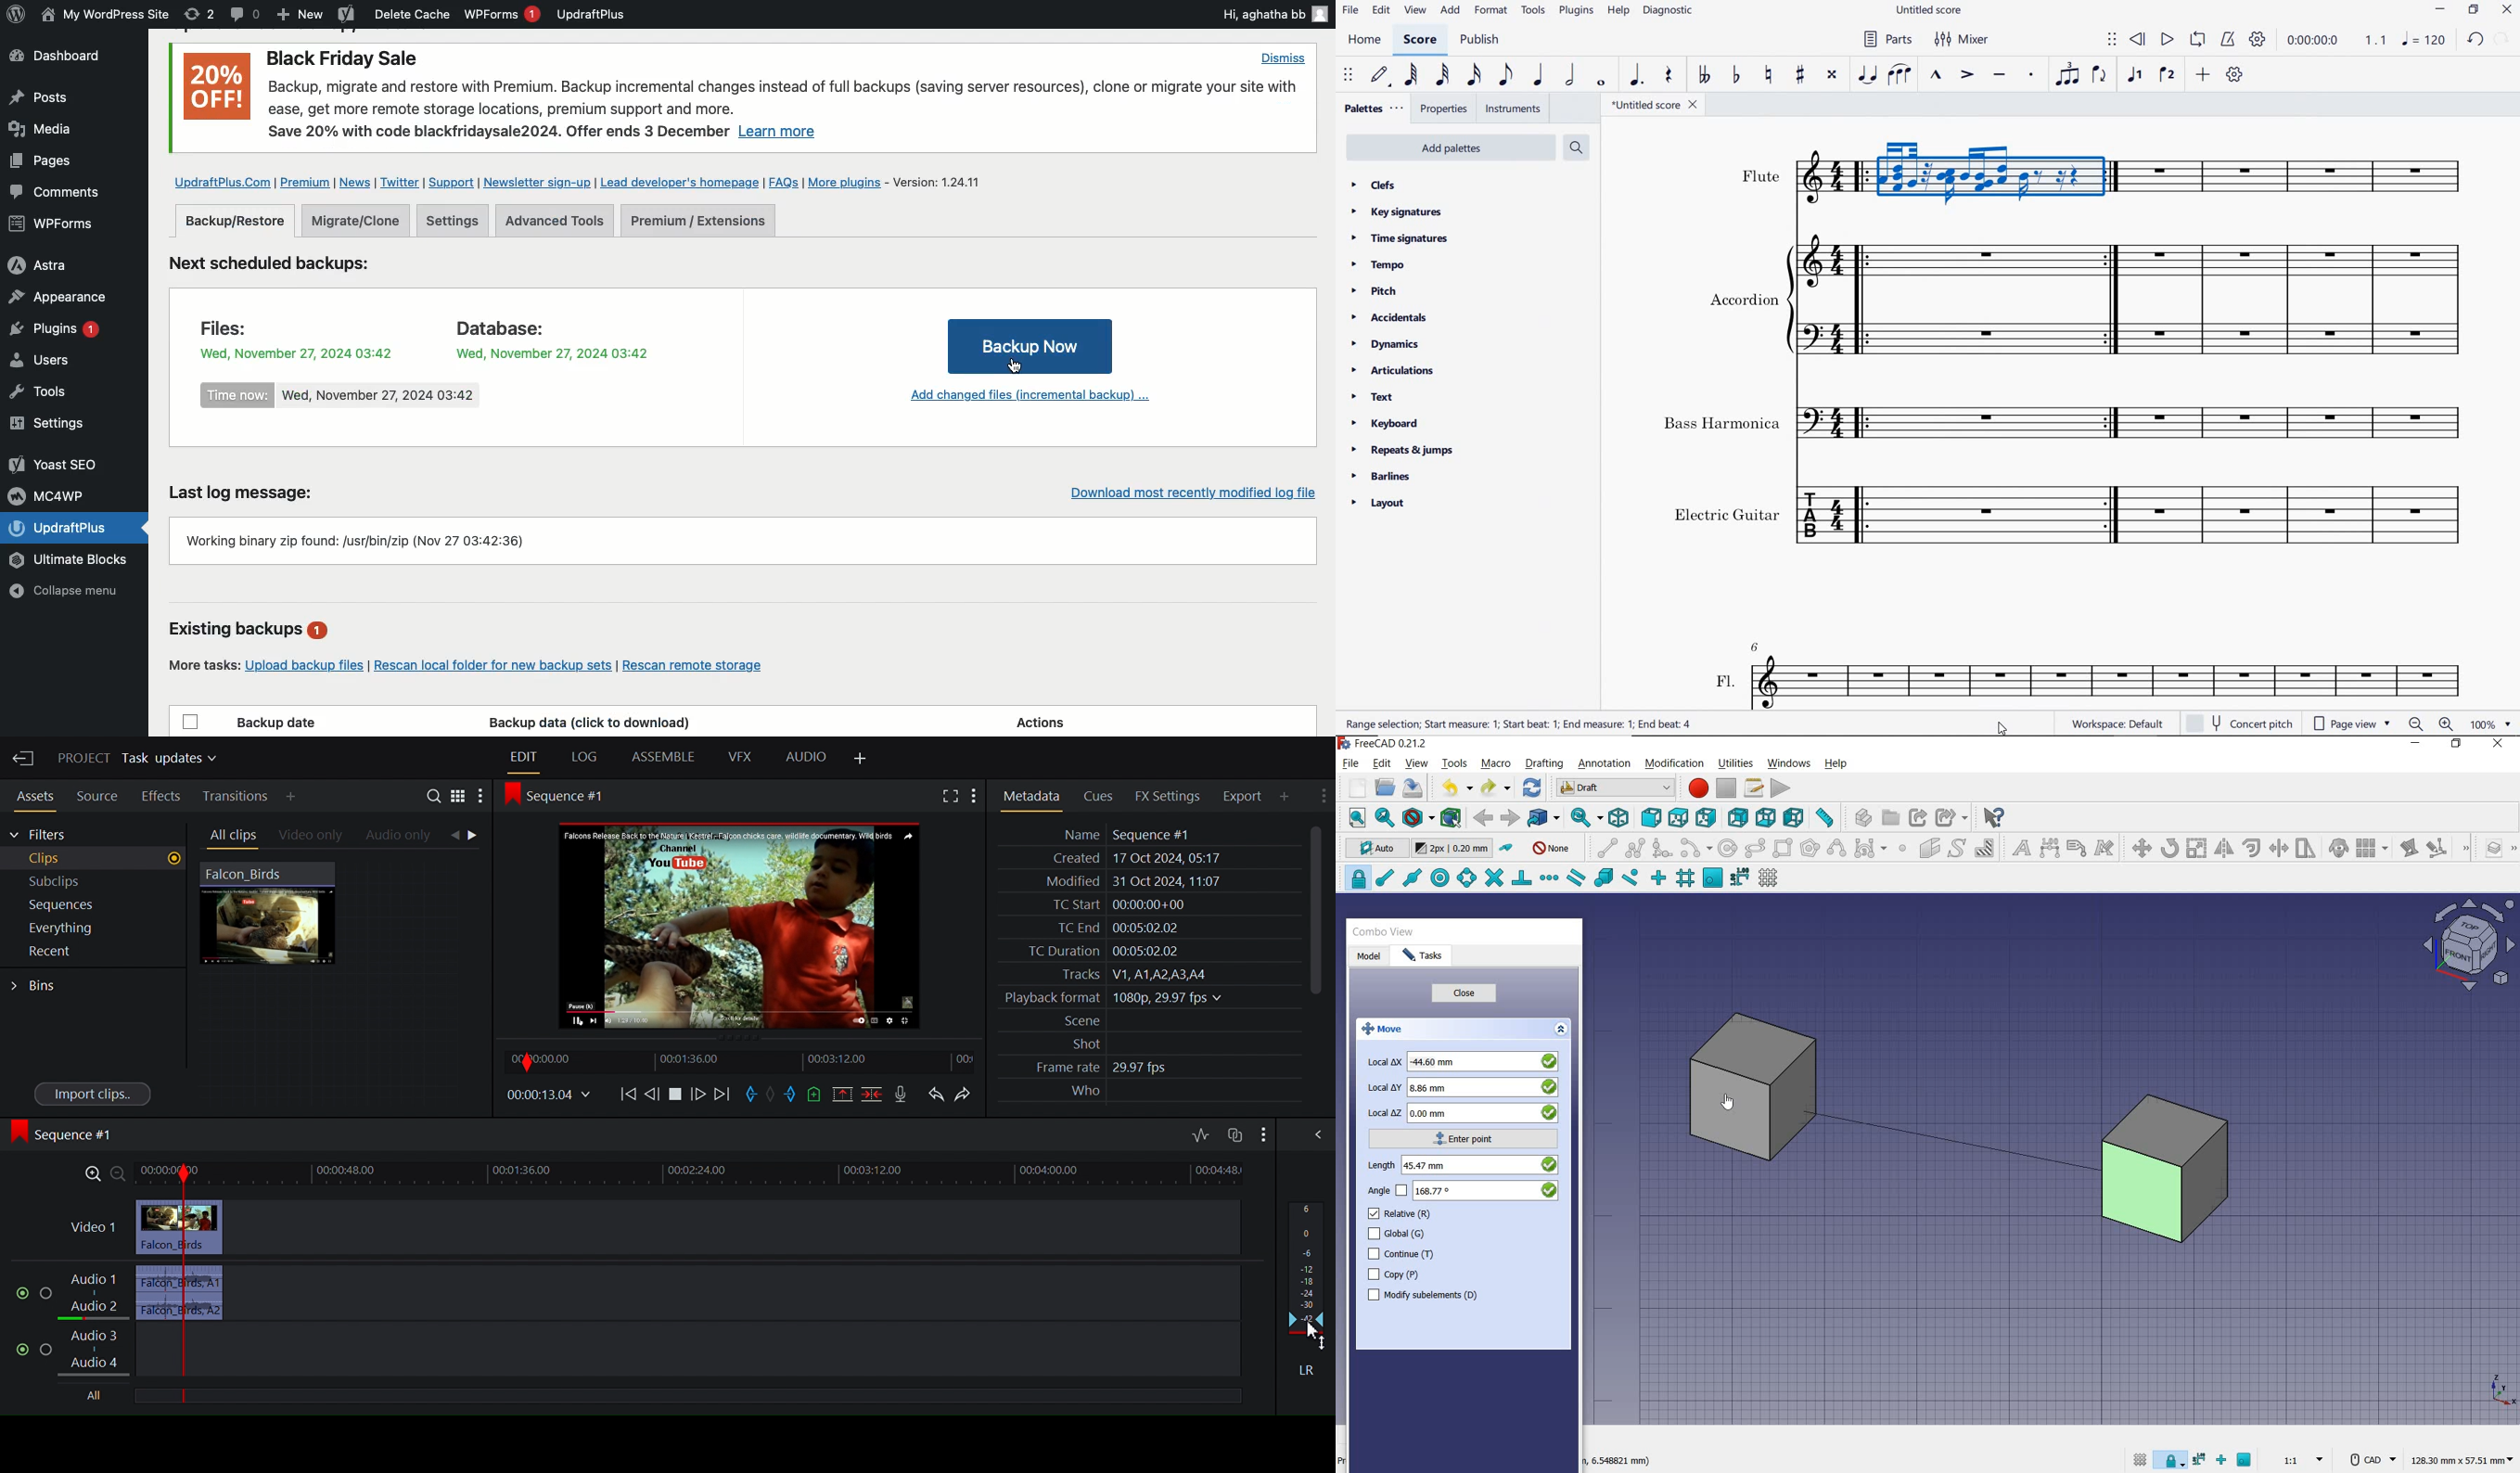 The width and height of the screenshot is (2520, 1484). Describe the element at coordinates (1166, 795) in the screenshot. I see `FX Settings` at that location.